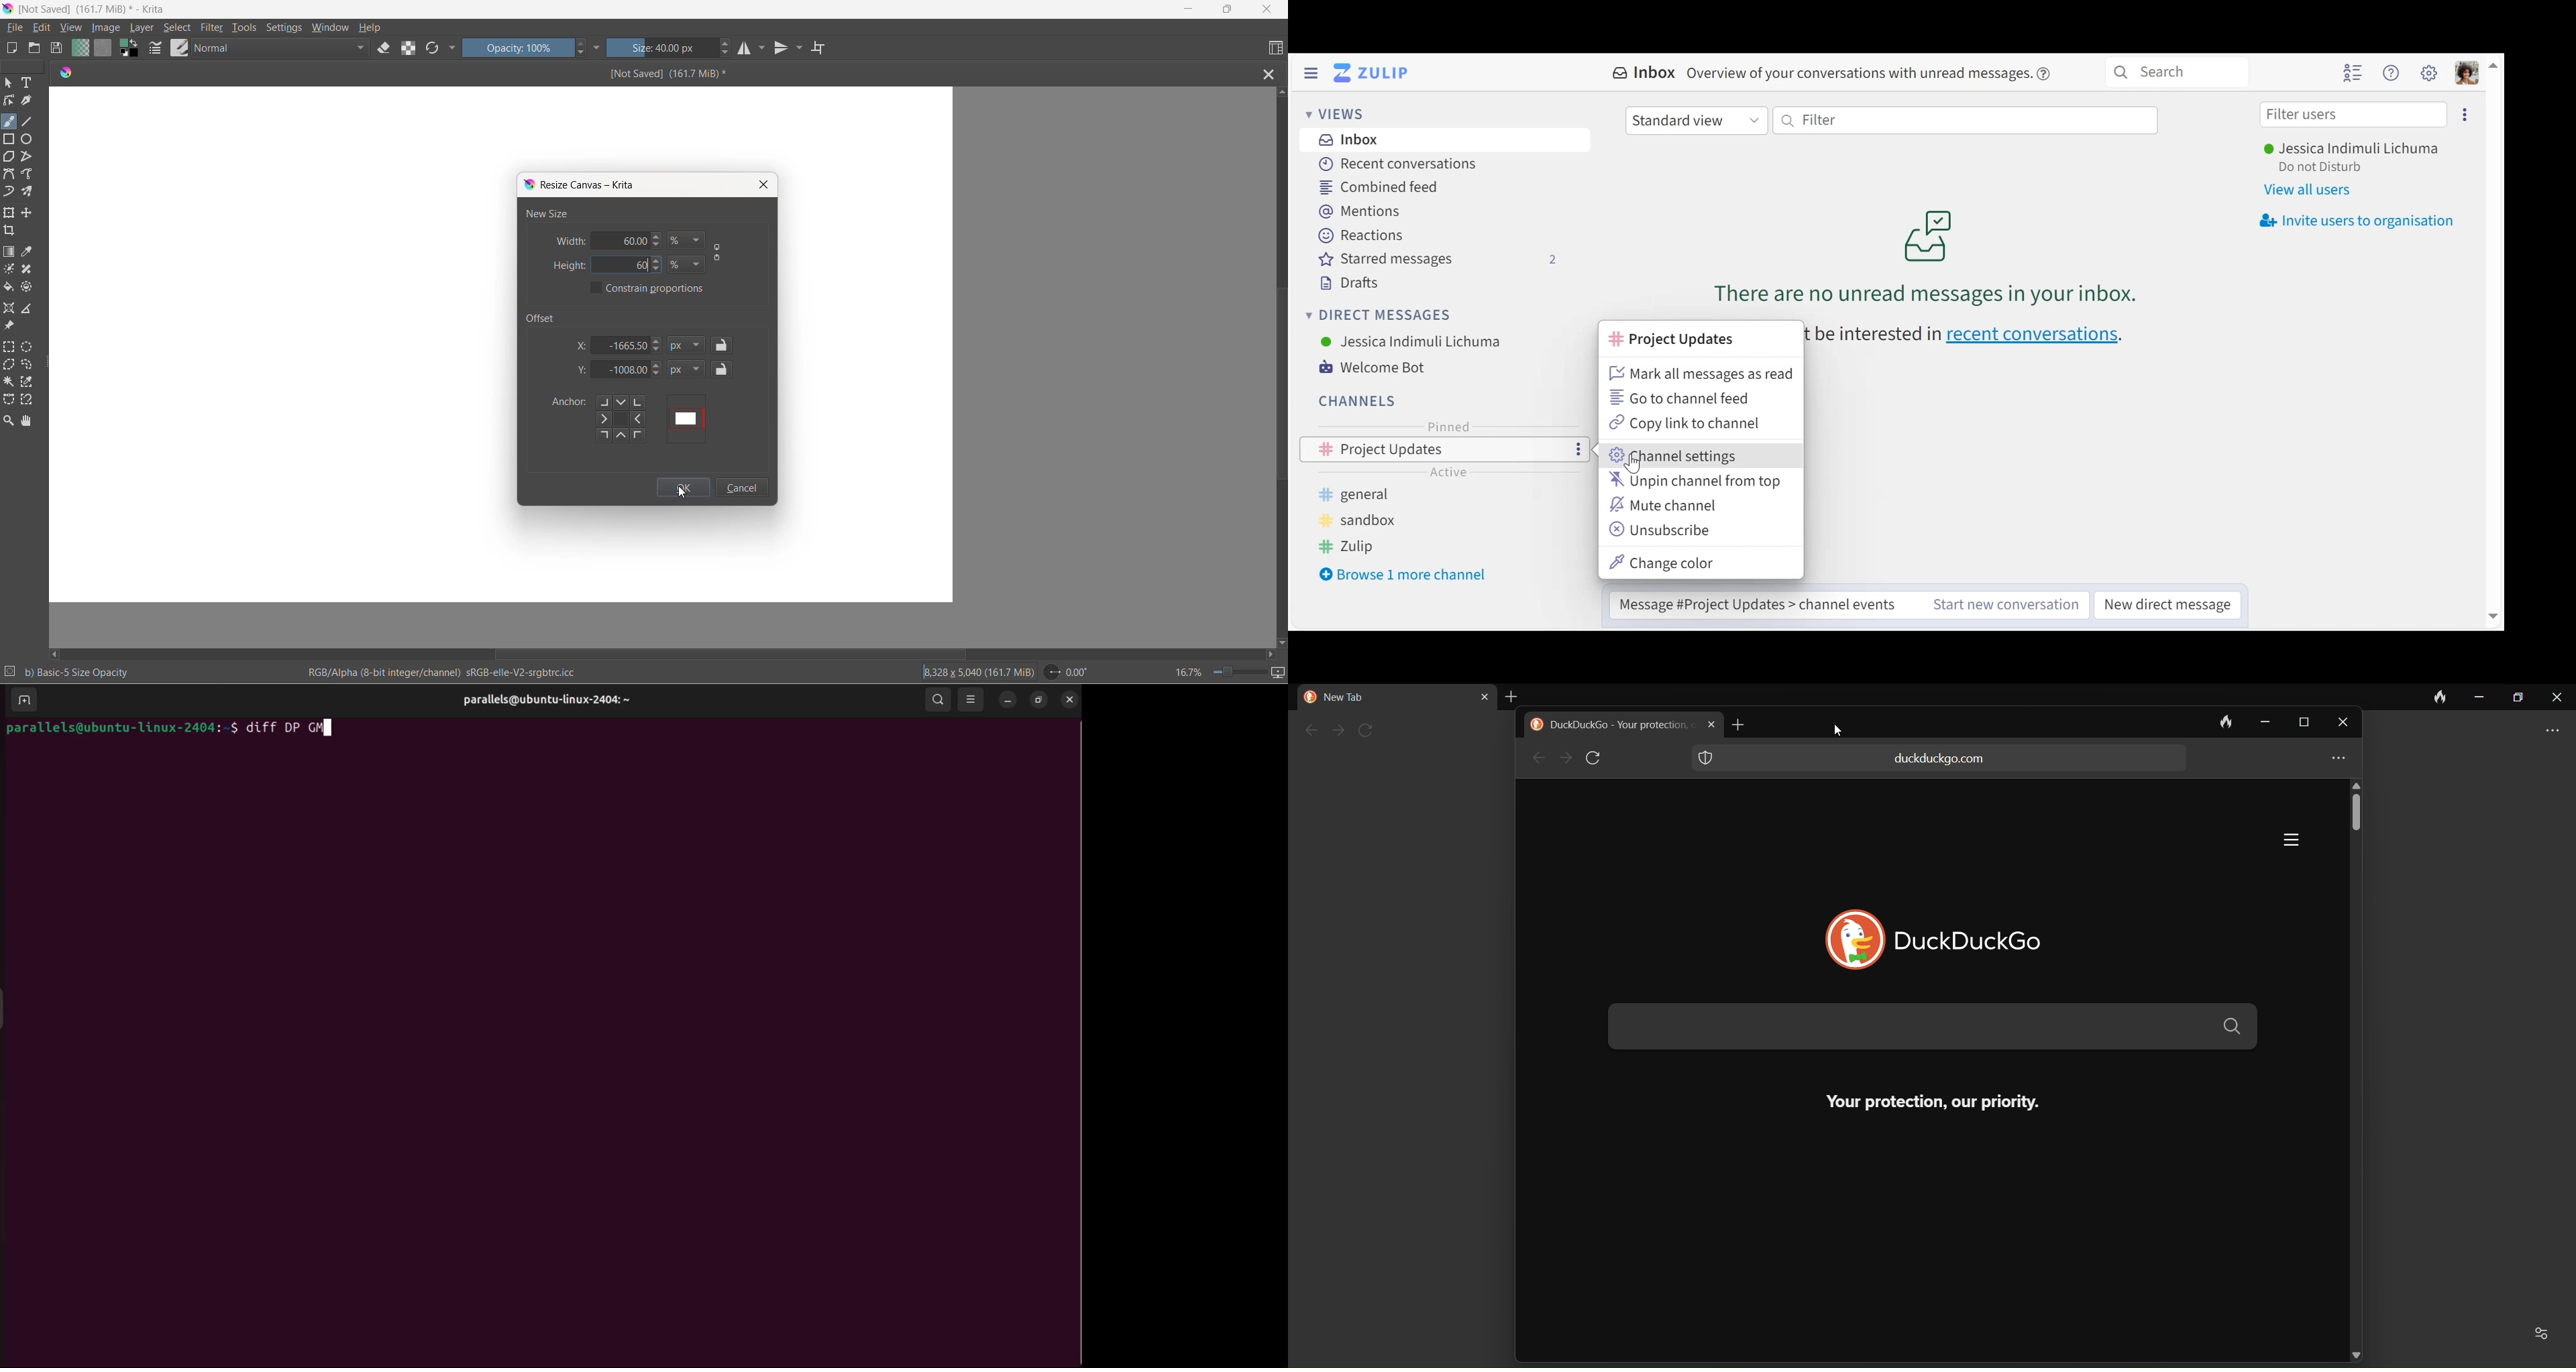 This screenshot has height=1372, width=2576. What do you see at coordinates (1310, 73) in the screenshot?
I see `Hide Left Sidebar` at bounding box center [1310, 73].